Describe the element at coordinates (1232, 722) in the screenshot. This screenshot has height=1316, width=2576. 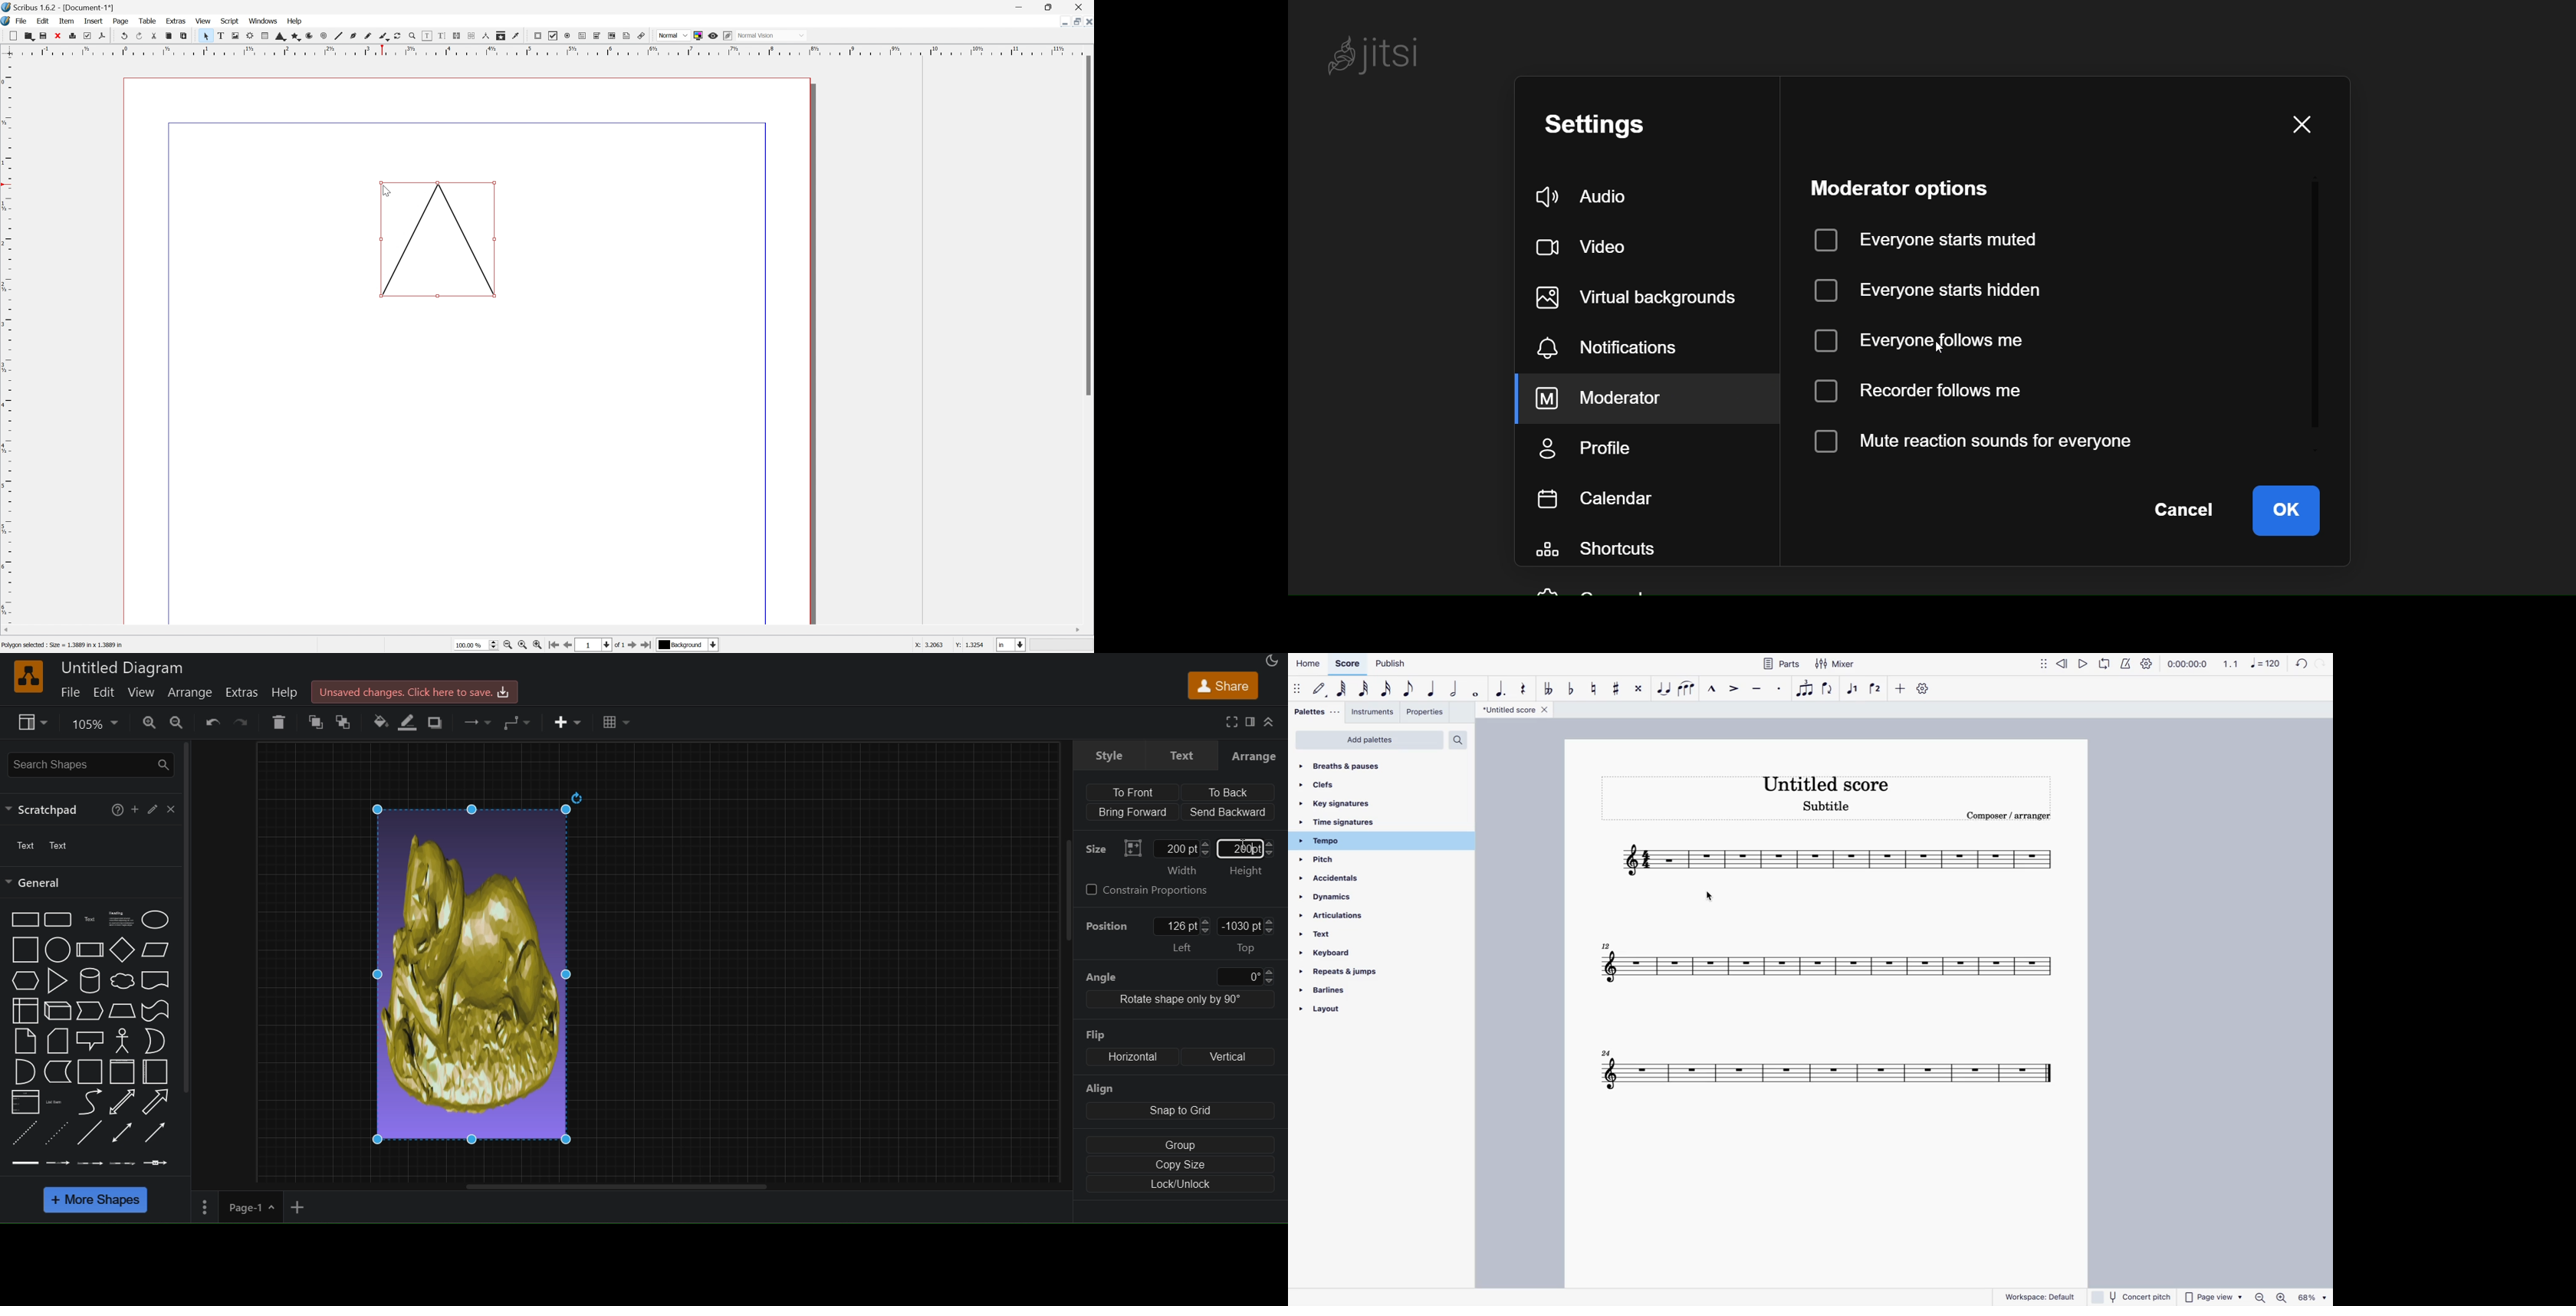
I see `fullscreen` at that location.